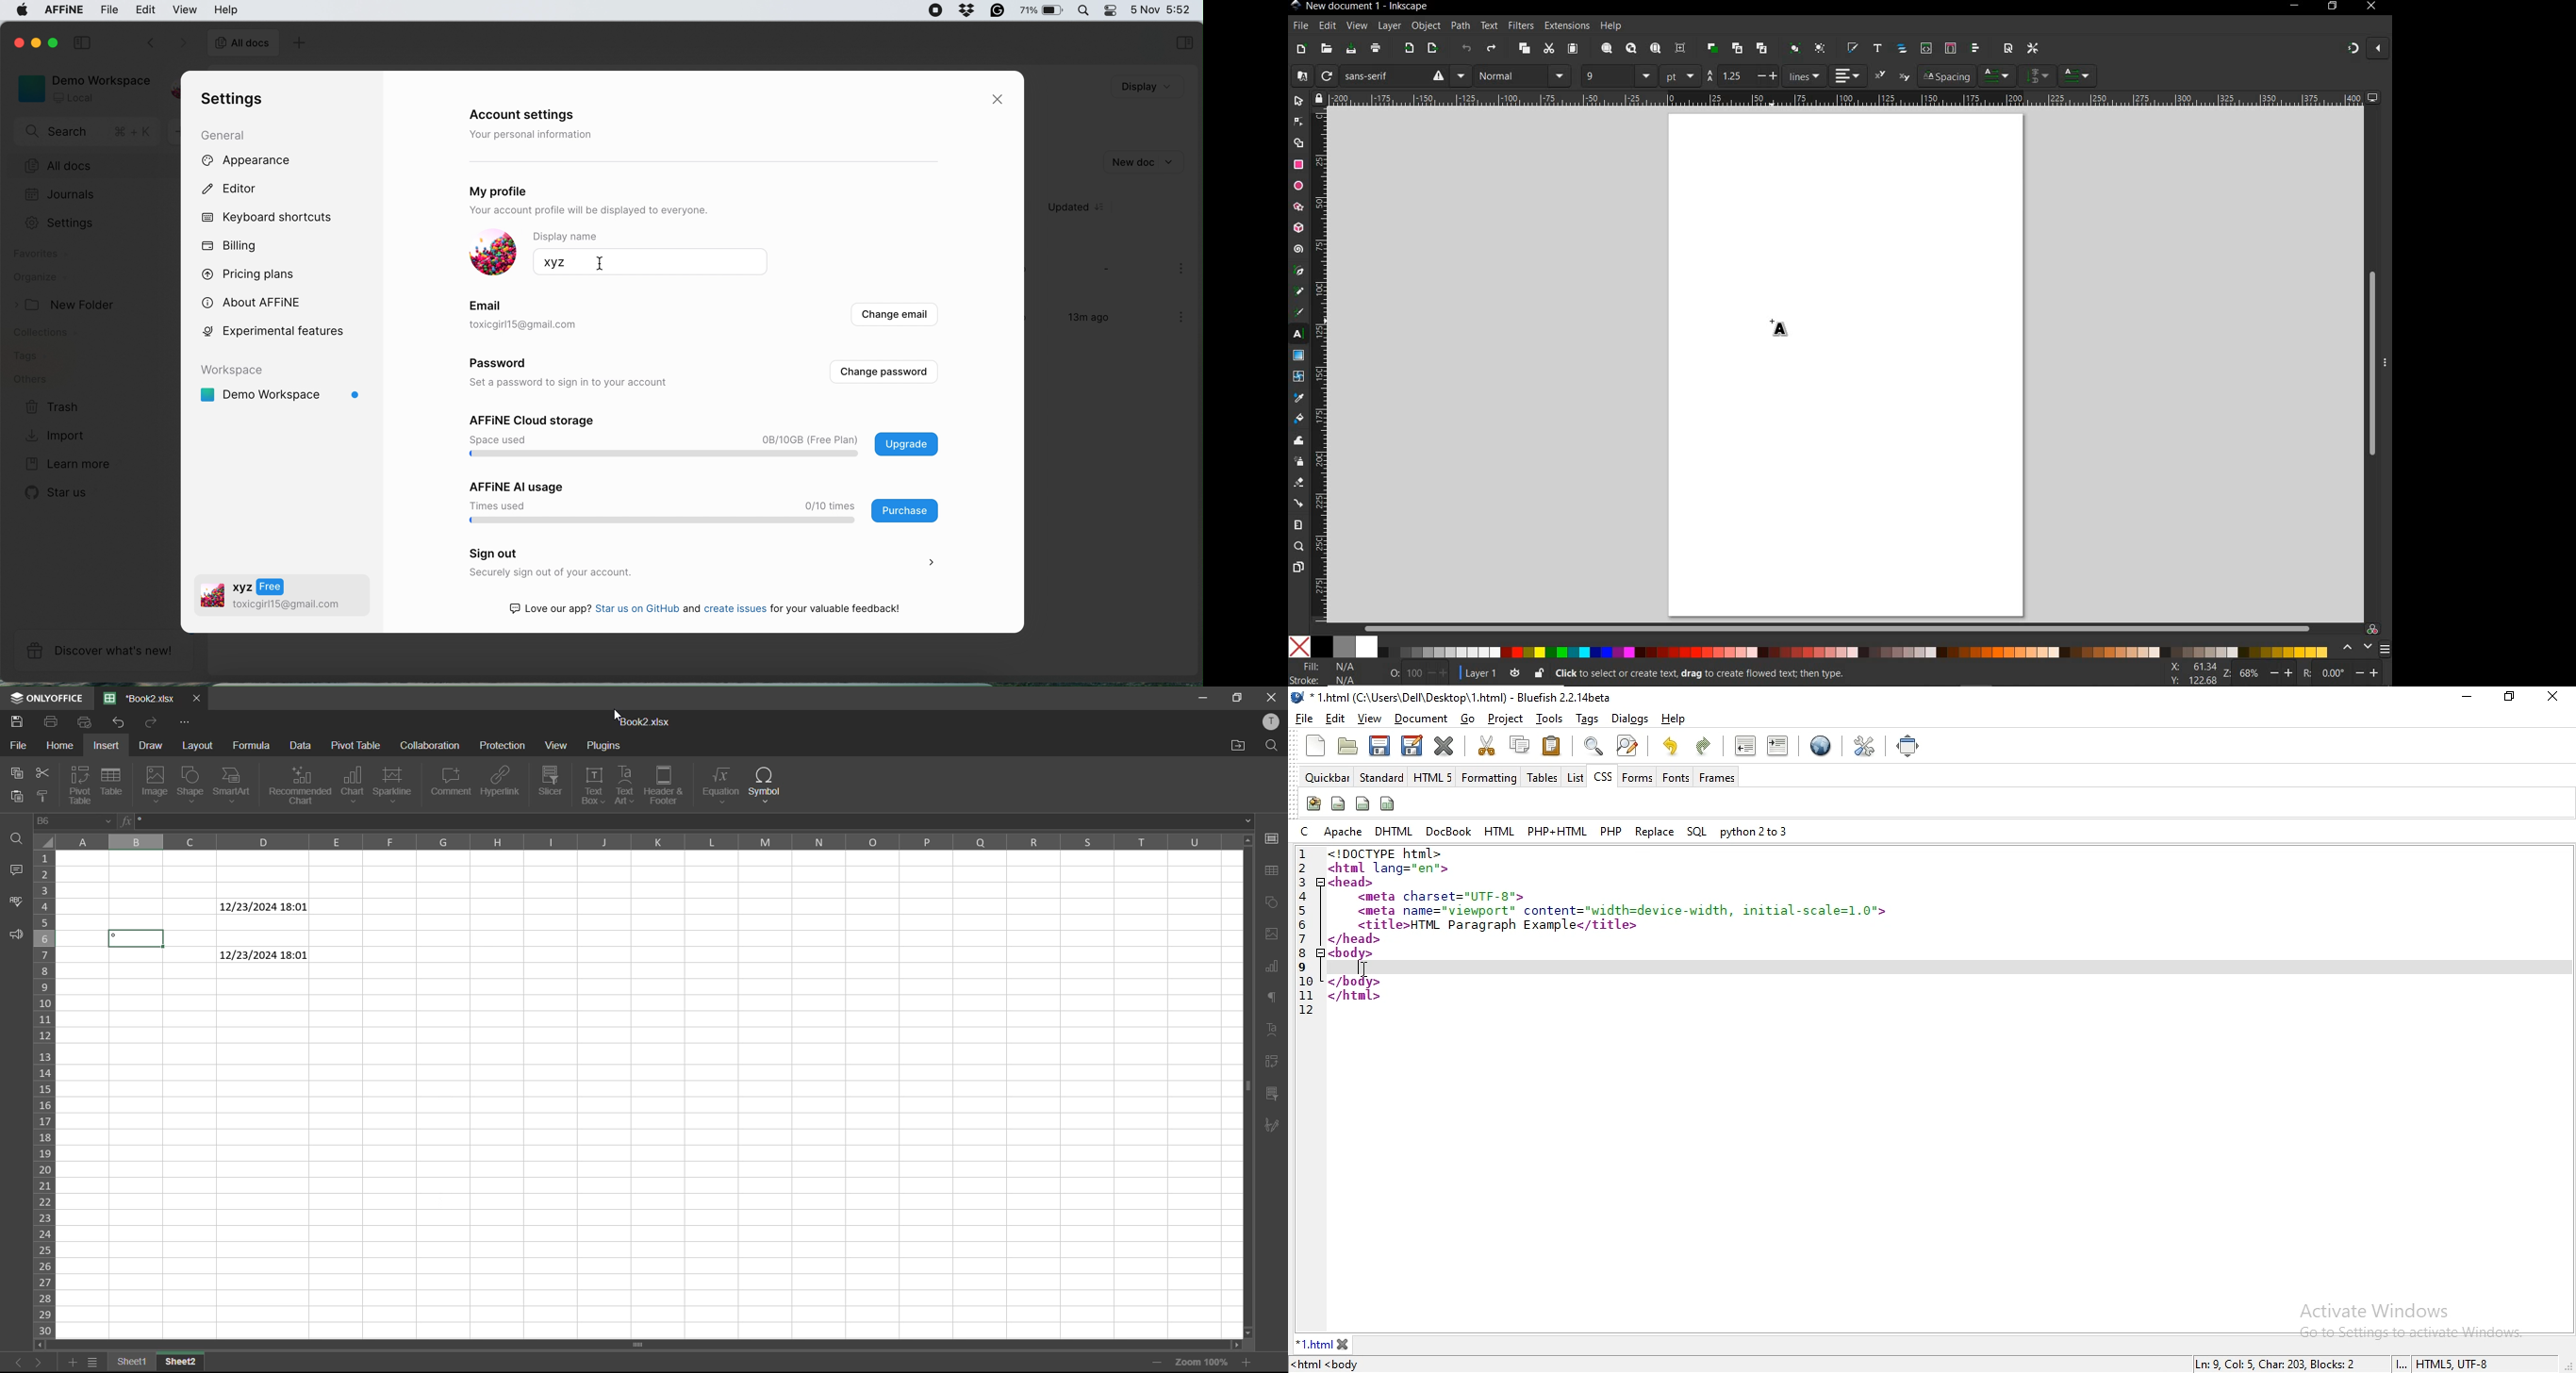 Image resolution: width=2576 pixels, height=1400 pixels. What do you see at coordinates (29, 357) in the screenshot?
I see `tags` at bounding box center [29, 357].